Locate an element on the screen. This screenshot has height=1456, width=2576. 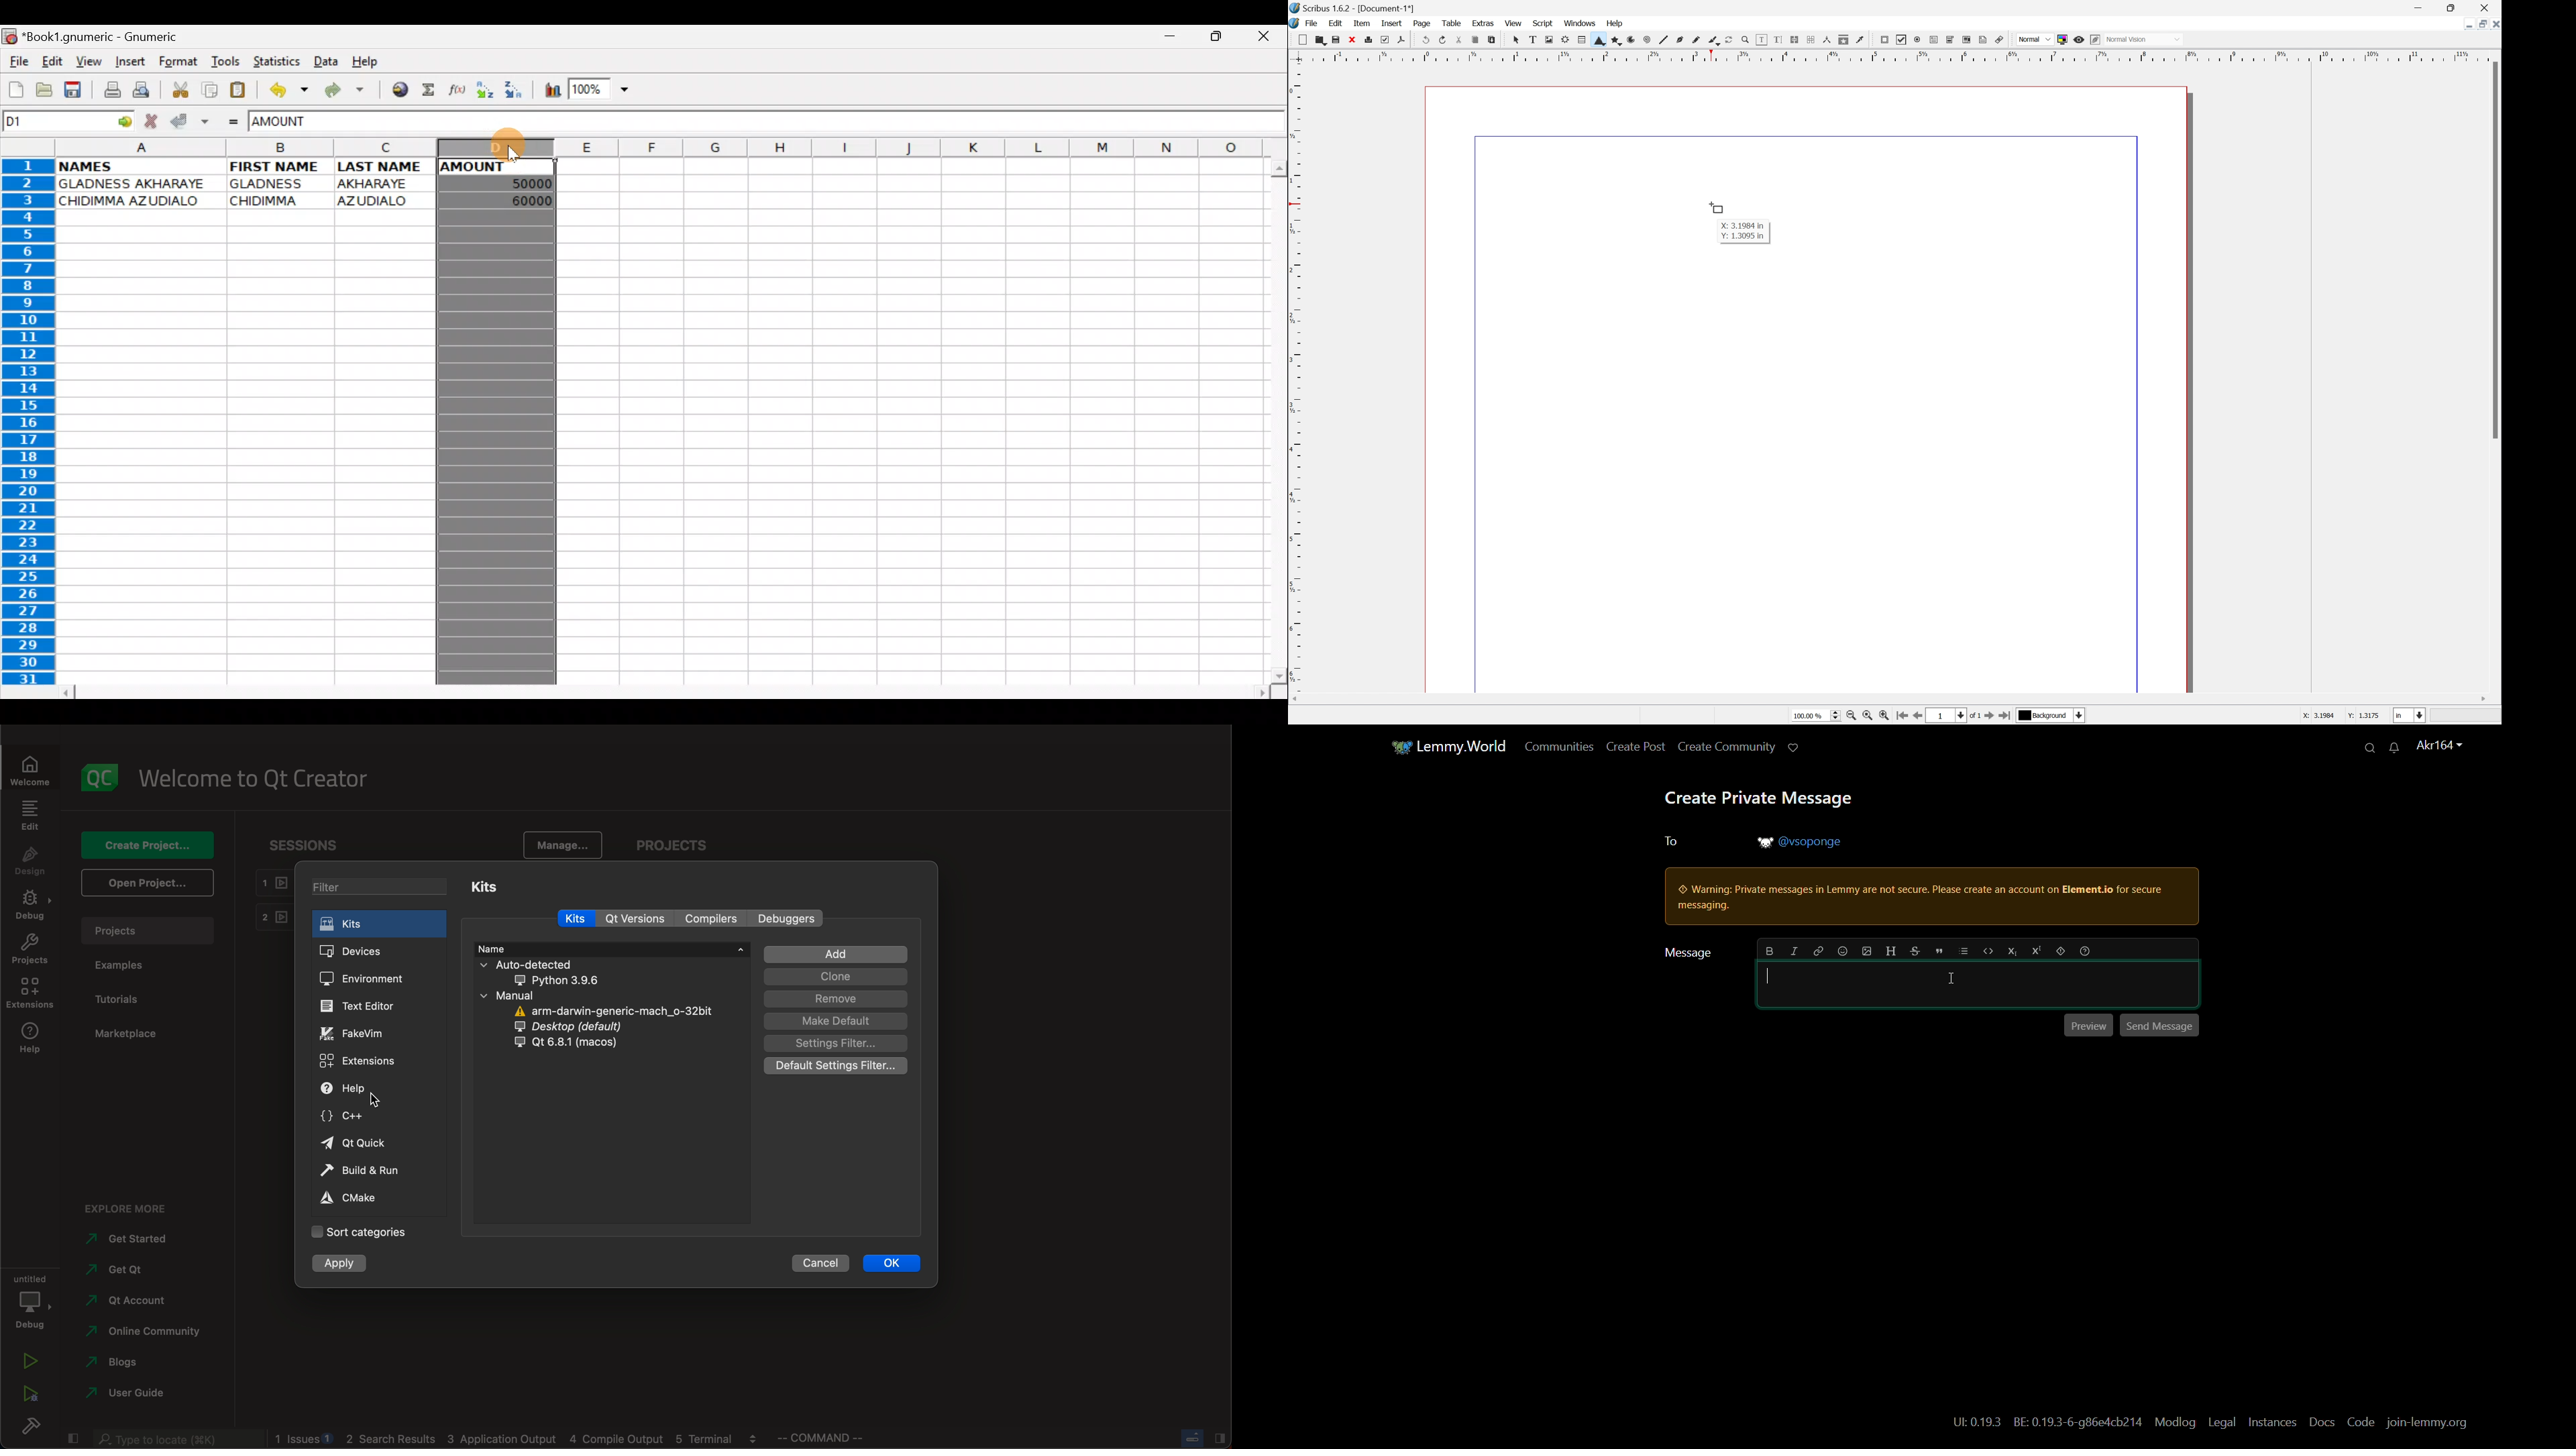
X: 3.1984 is located at coordinates (2319, 715).